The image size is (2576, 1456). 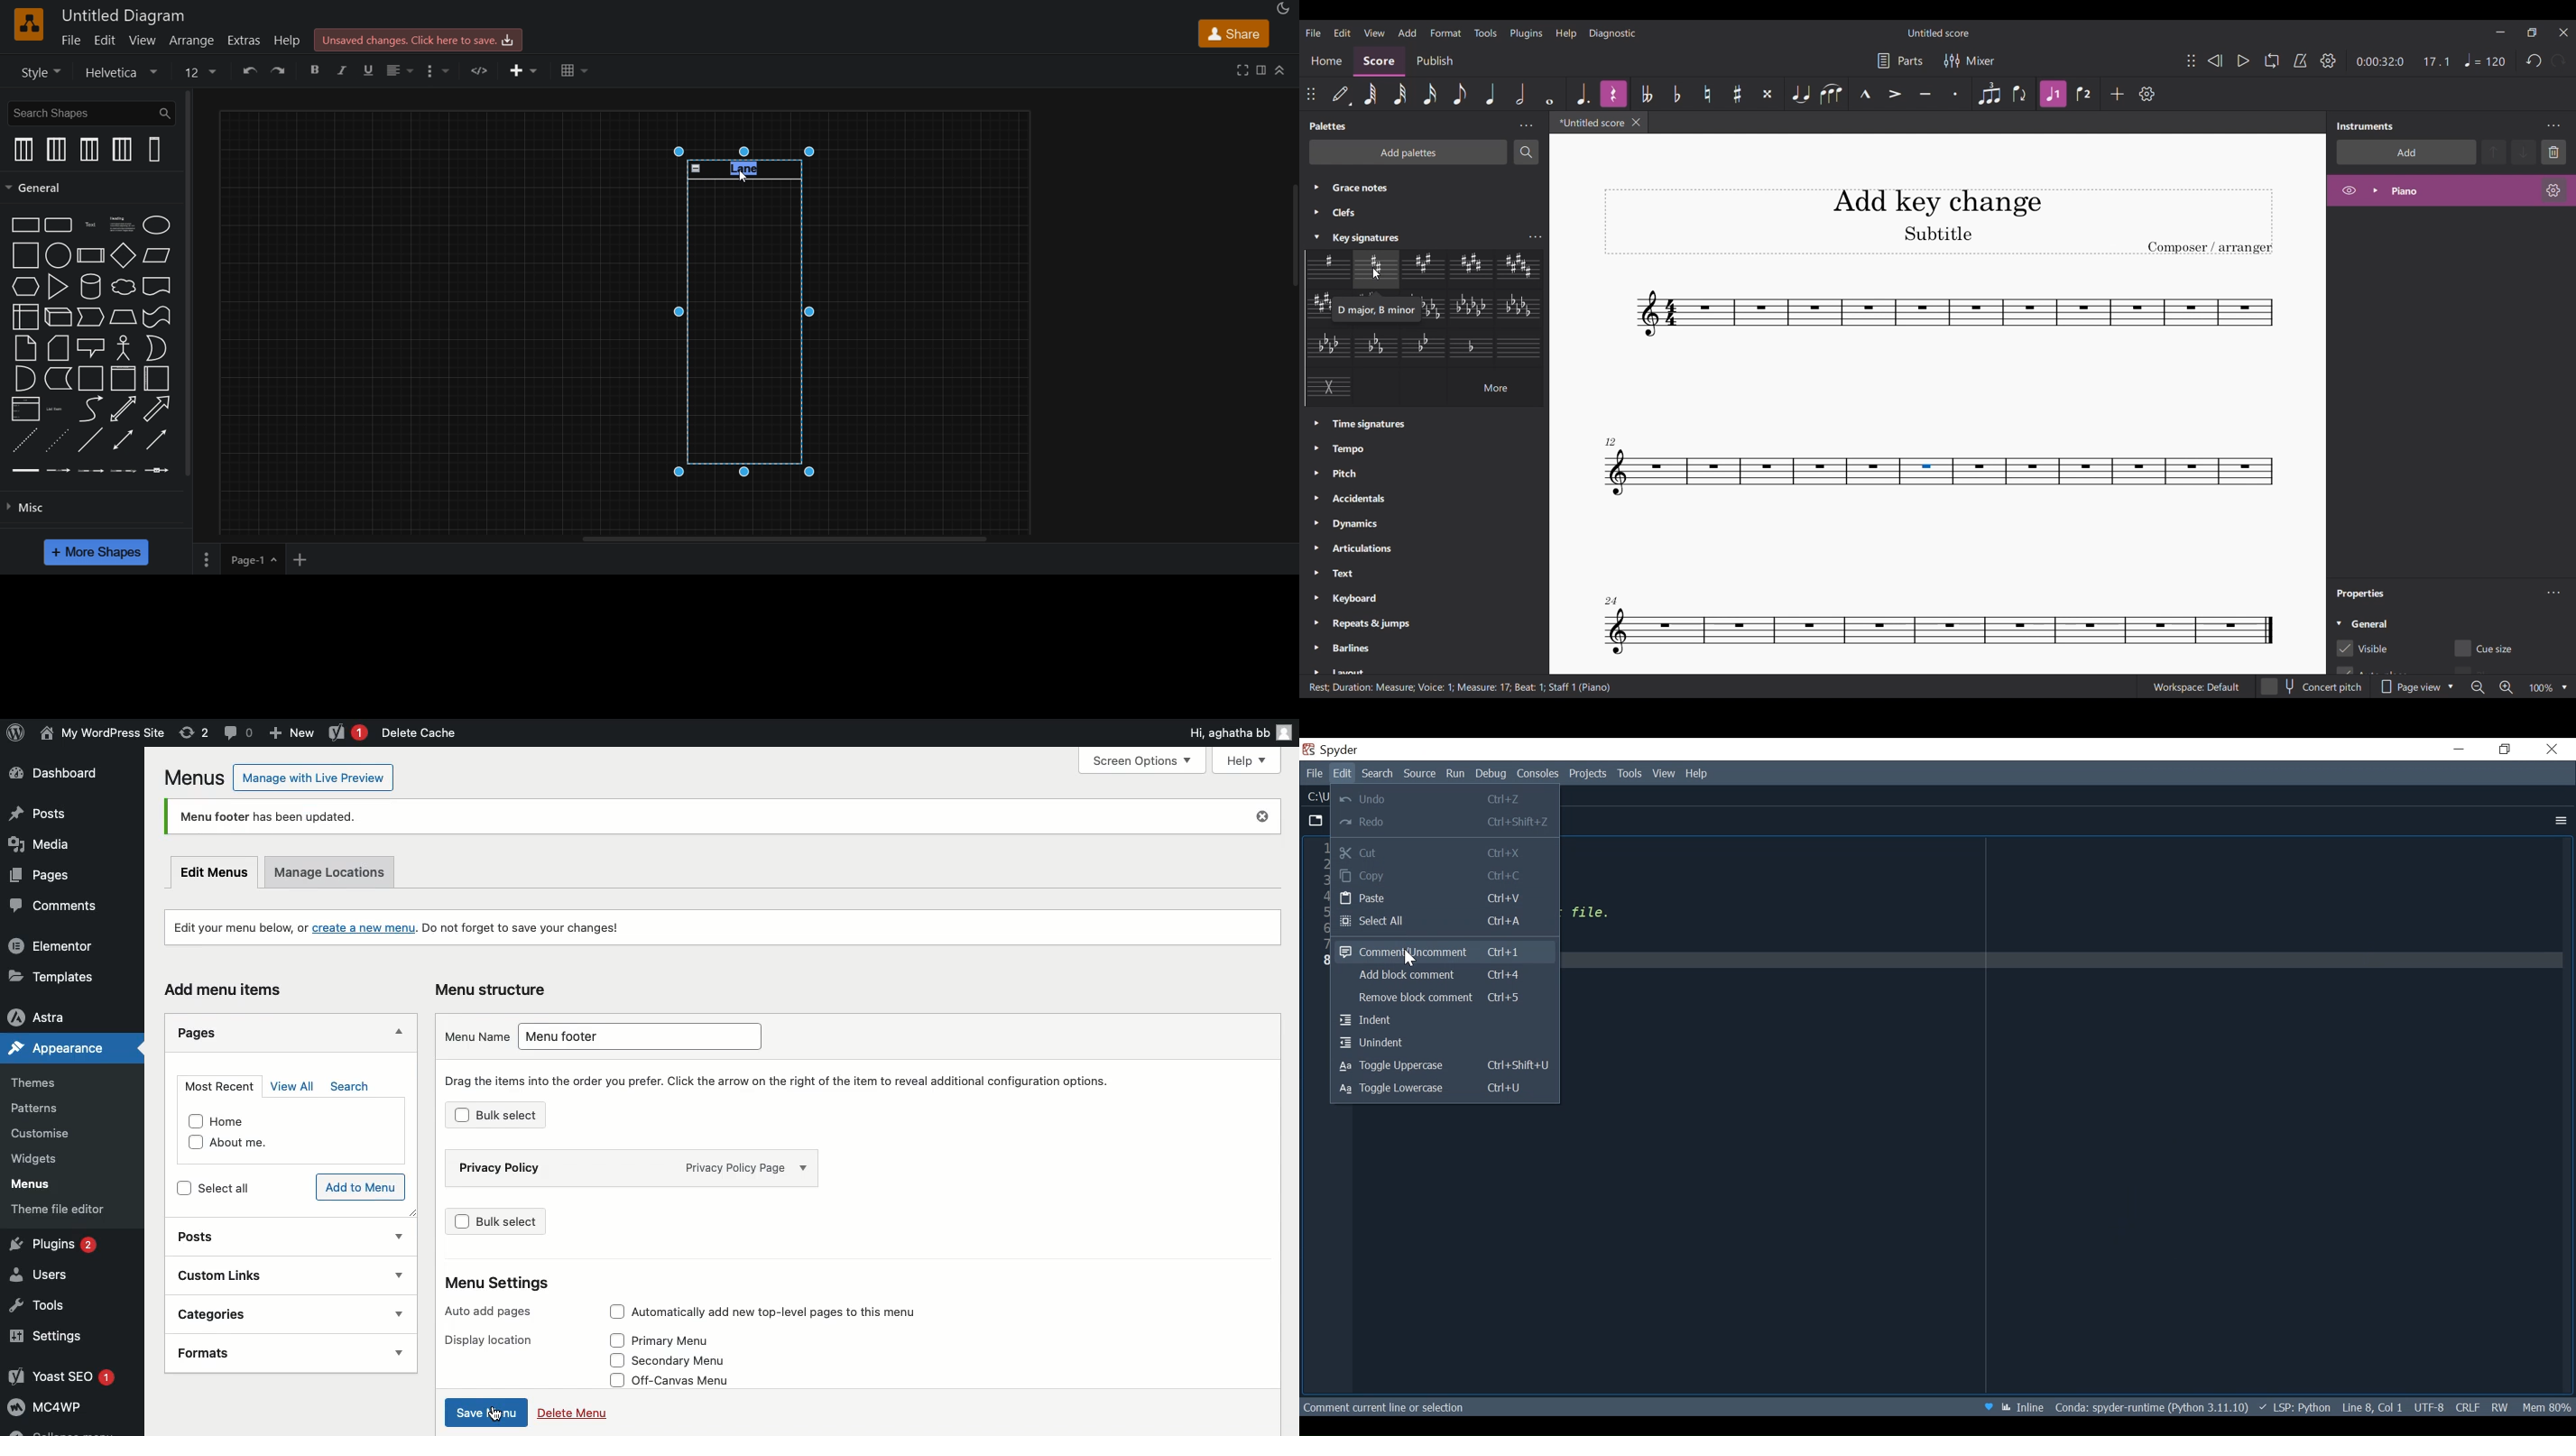 I want to click on Parts, so click(x=1899, y=60).